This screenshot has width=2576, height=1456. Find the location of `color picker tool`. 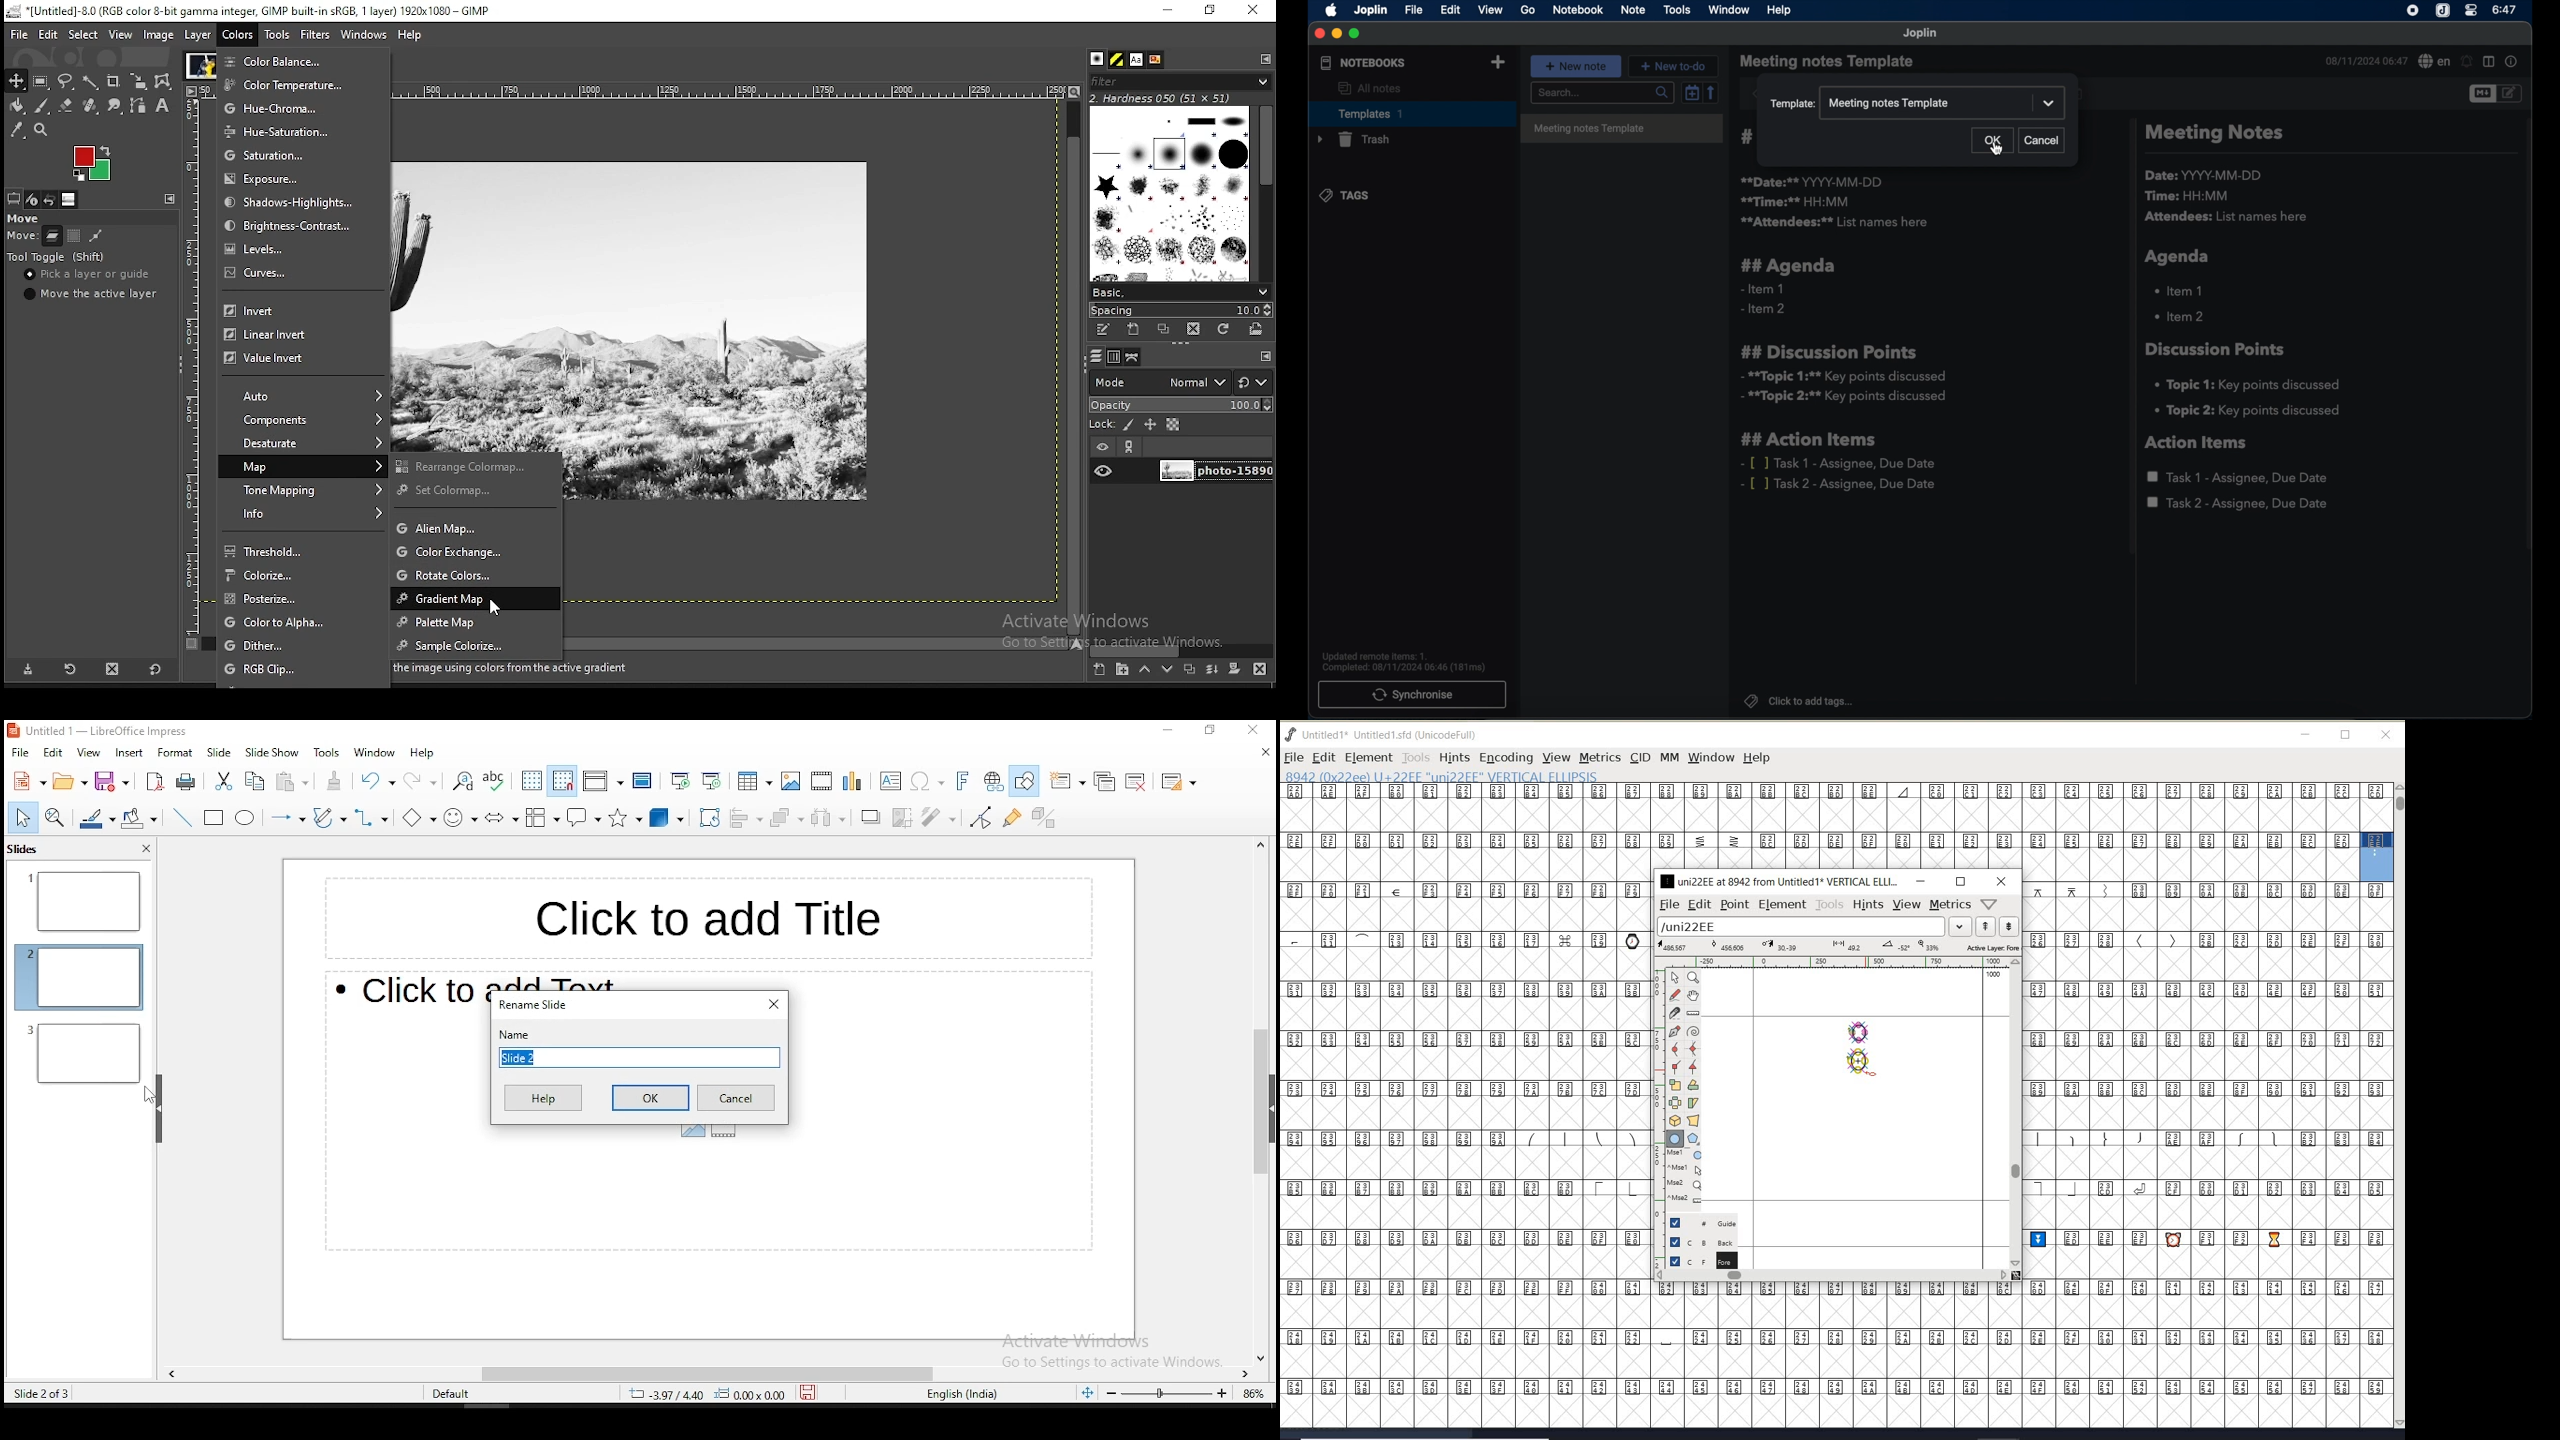

color picker tool is located at coordinates (17, 130).